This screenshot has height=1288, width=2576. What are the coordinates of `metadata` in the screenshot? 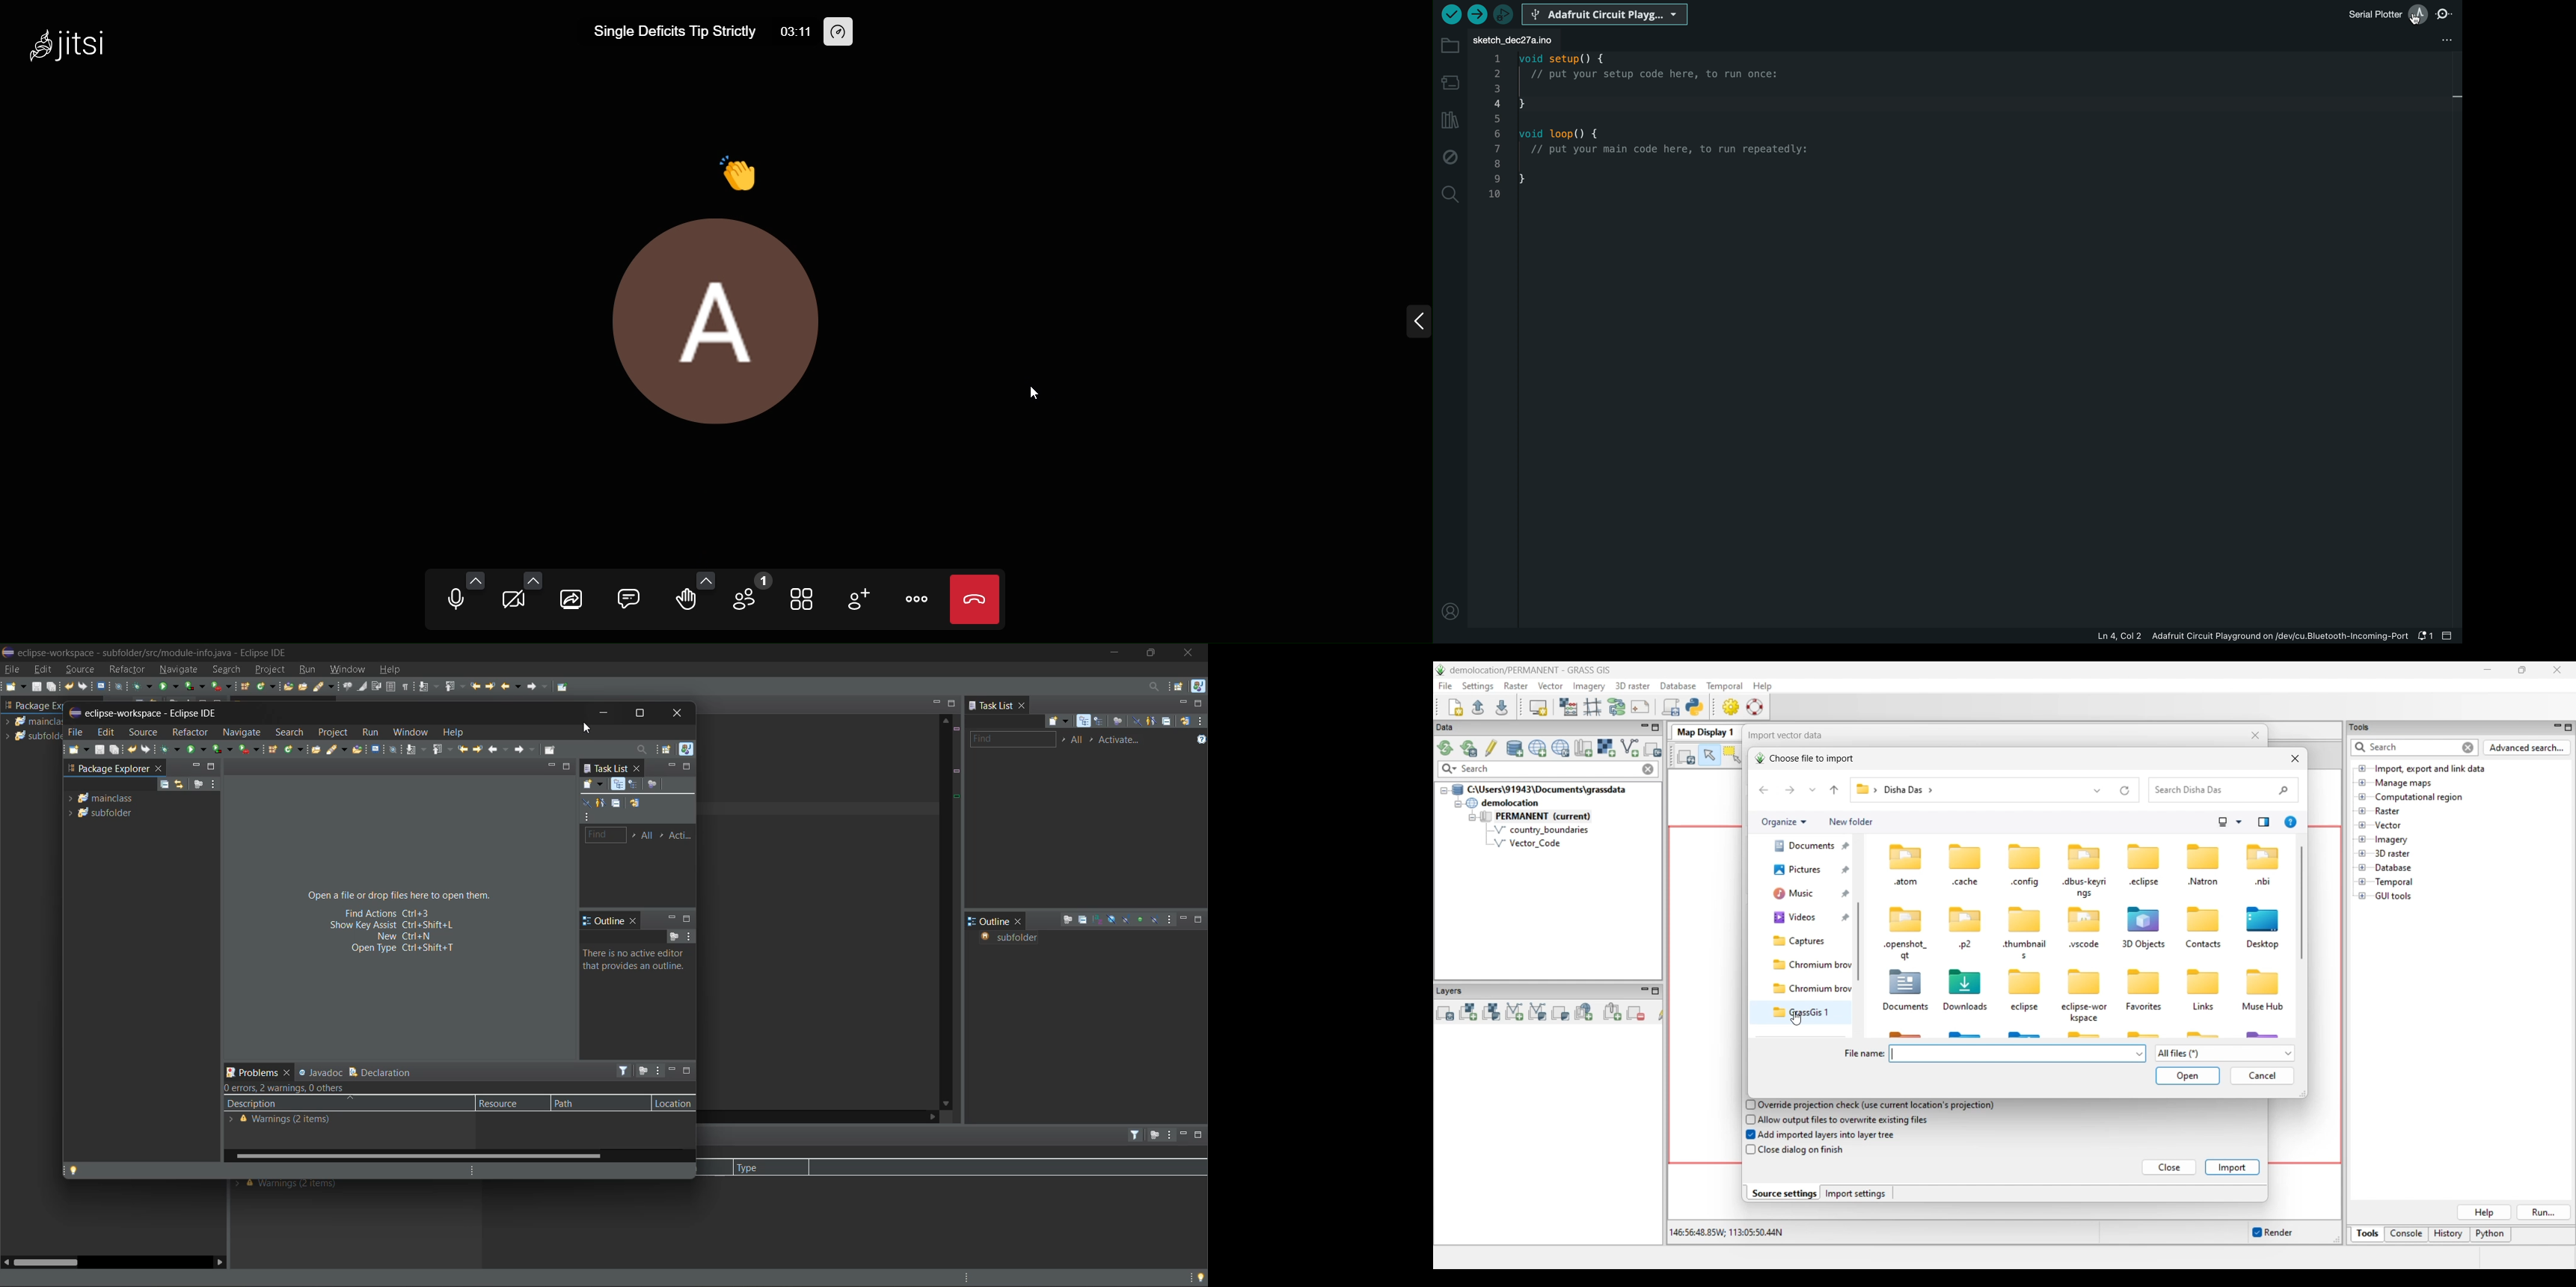 It's located at (287, 1088).